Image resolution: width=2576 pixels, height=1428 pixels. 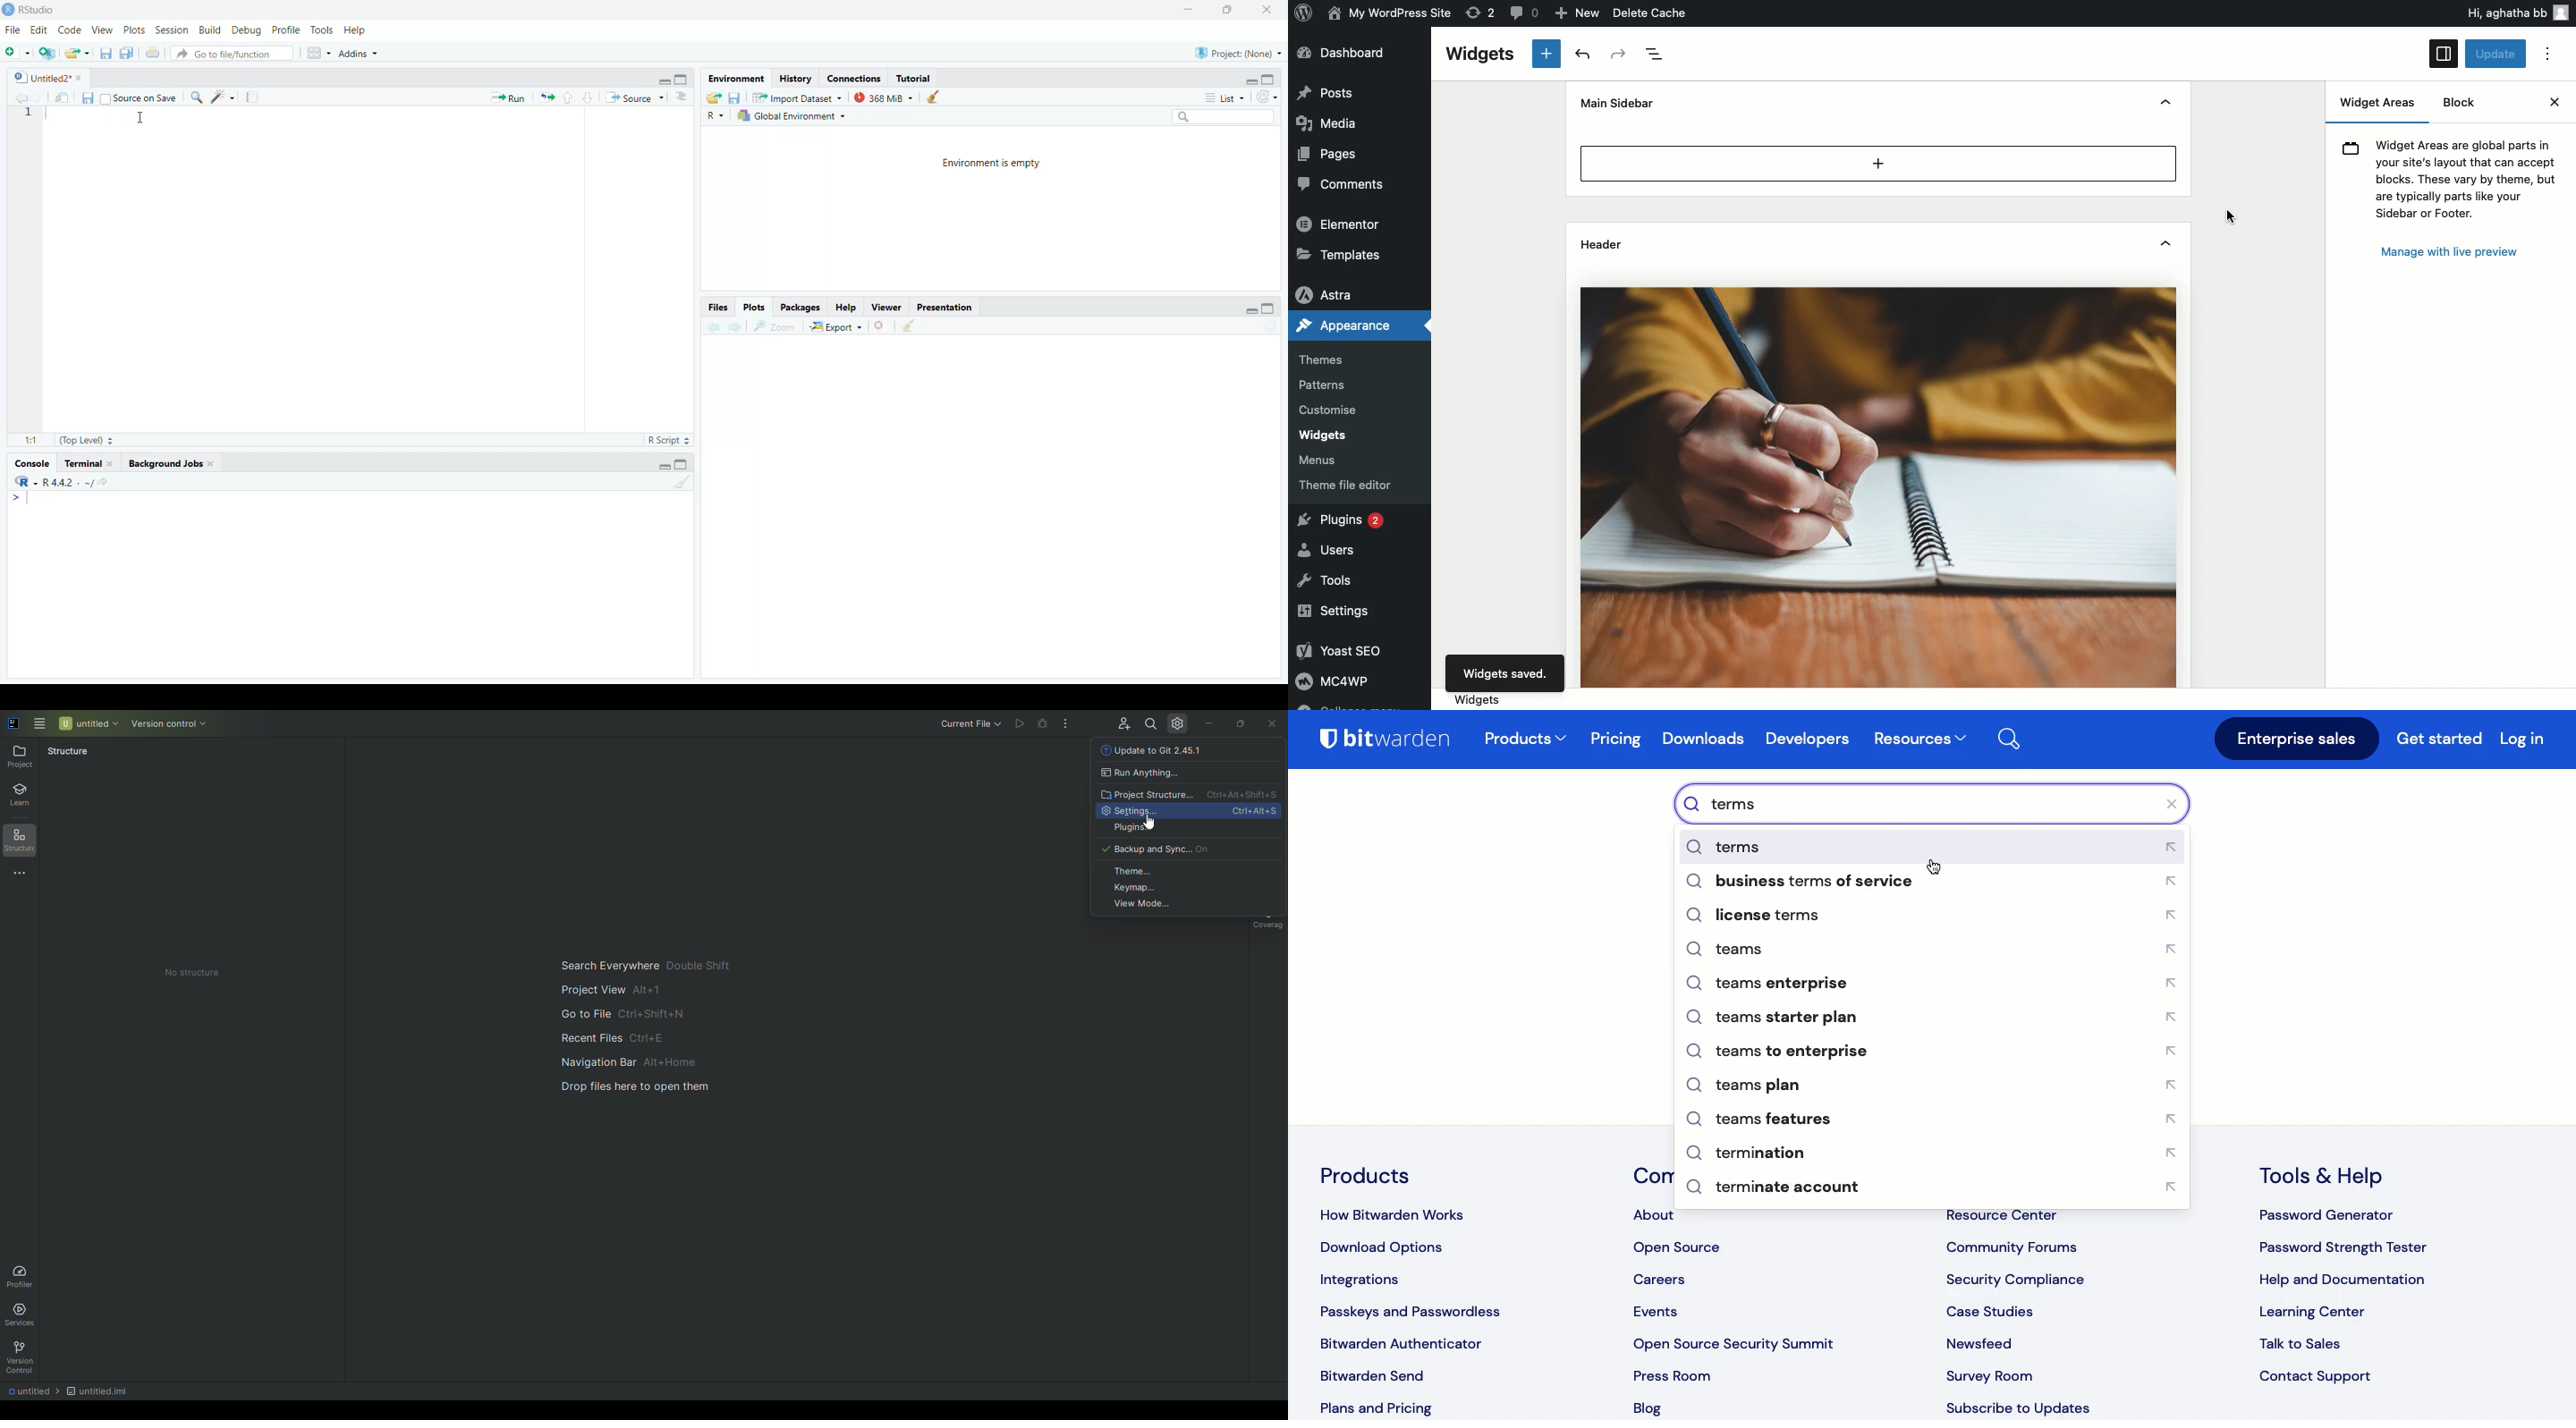 I want to click on Elementor, so click(x=1340, y=223).